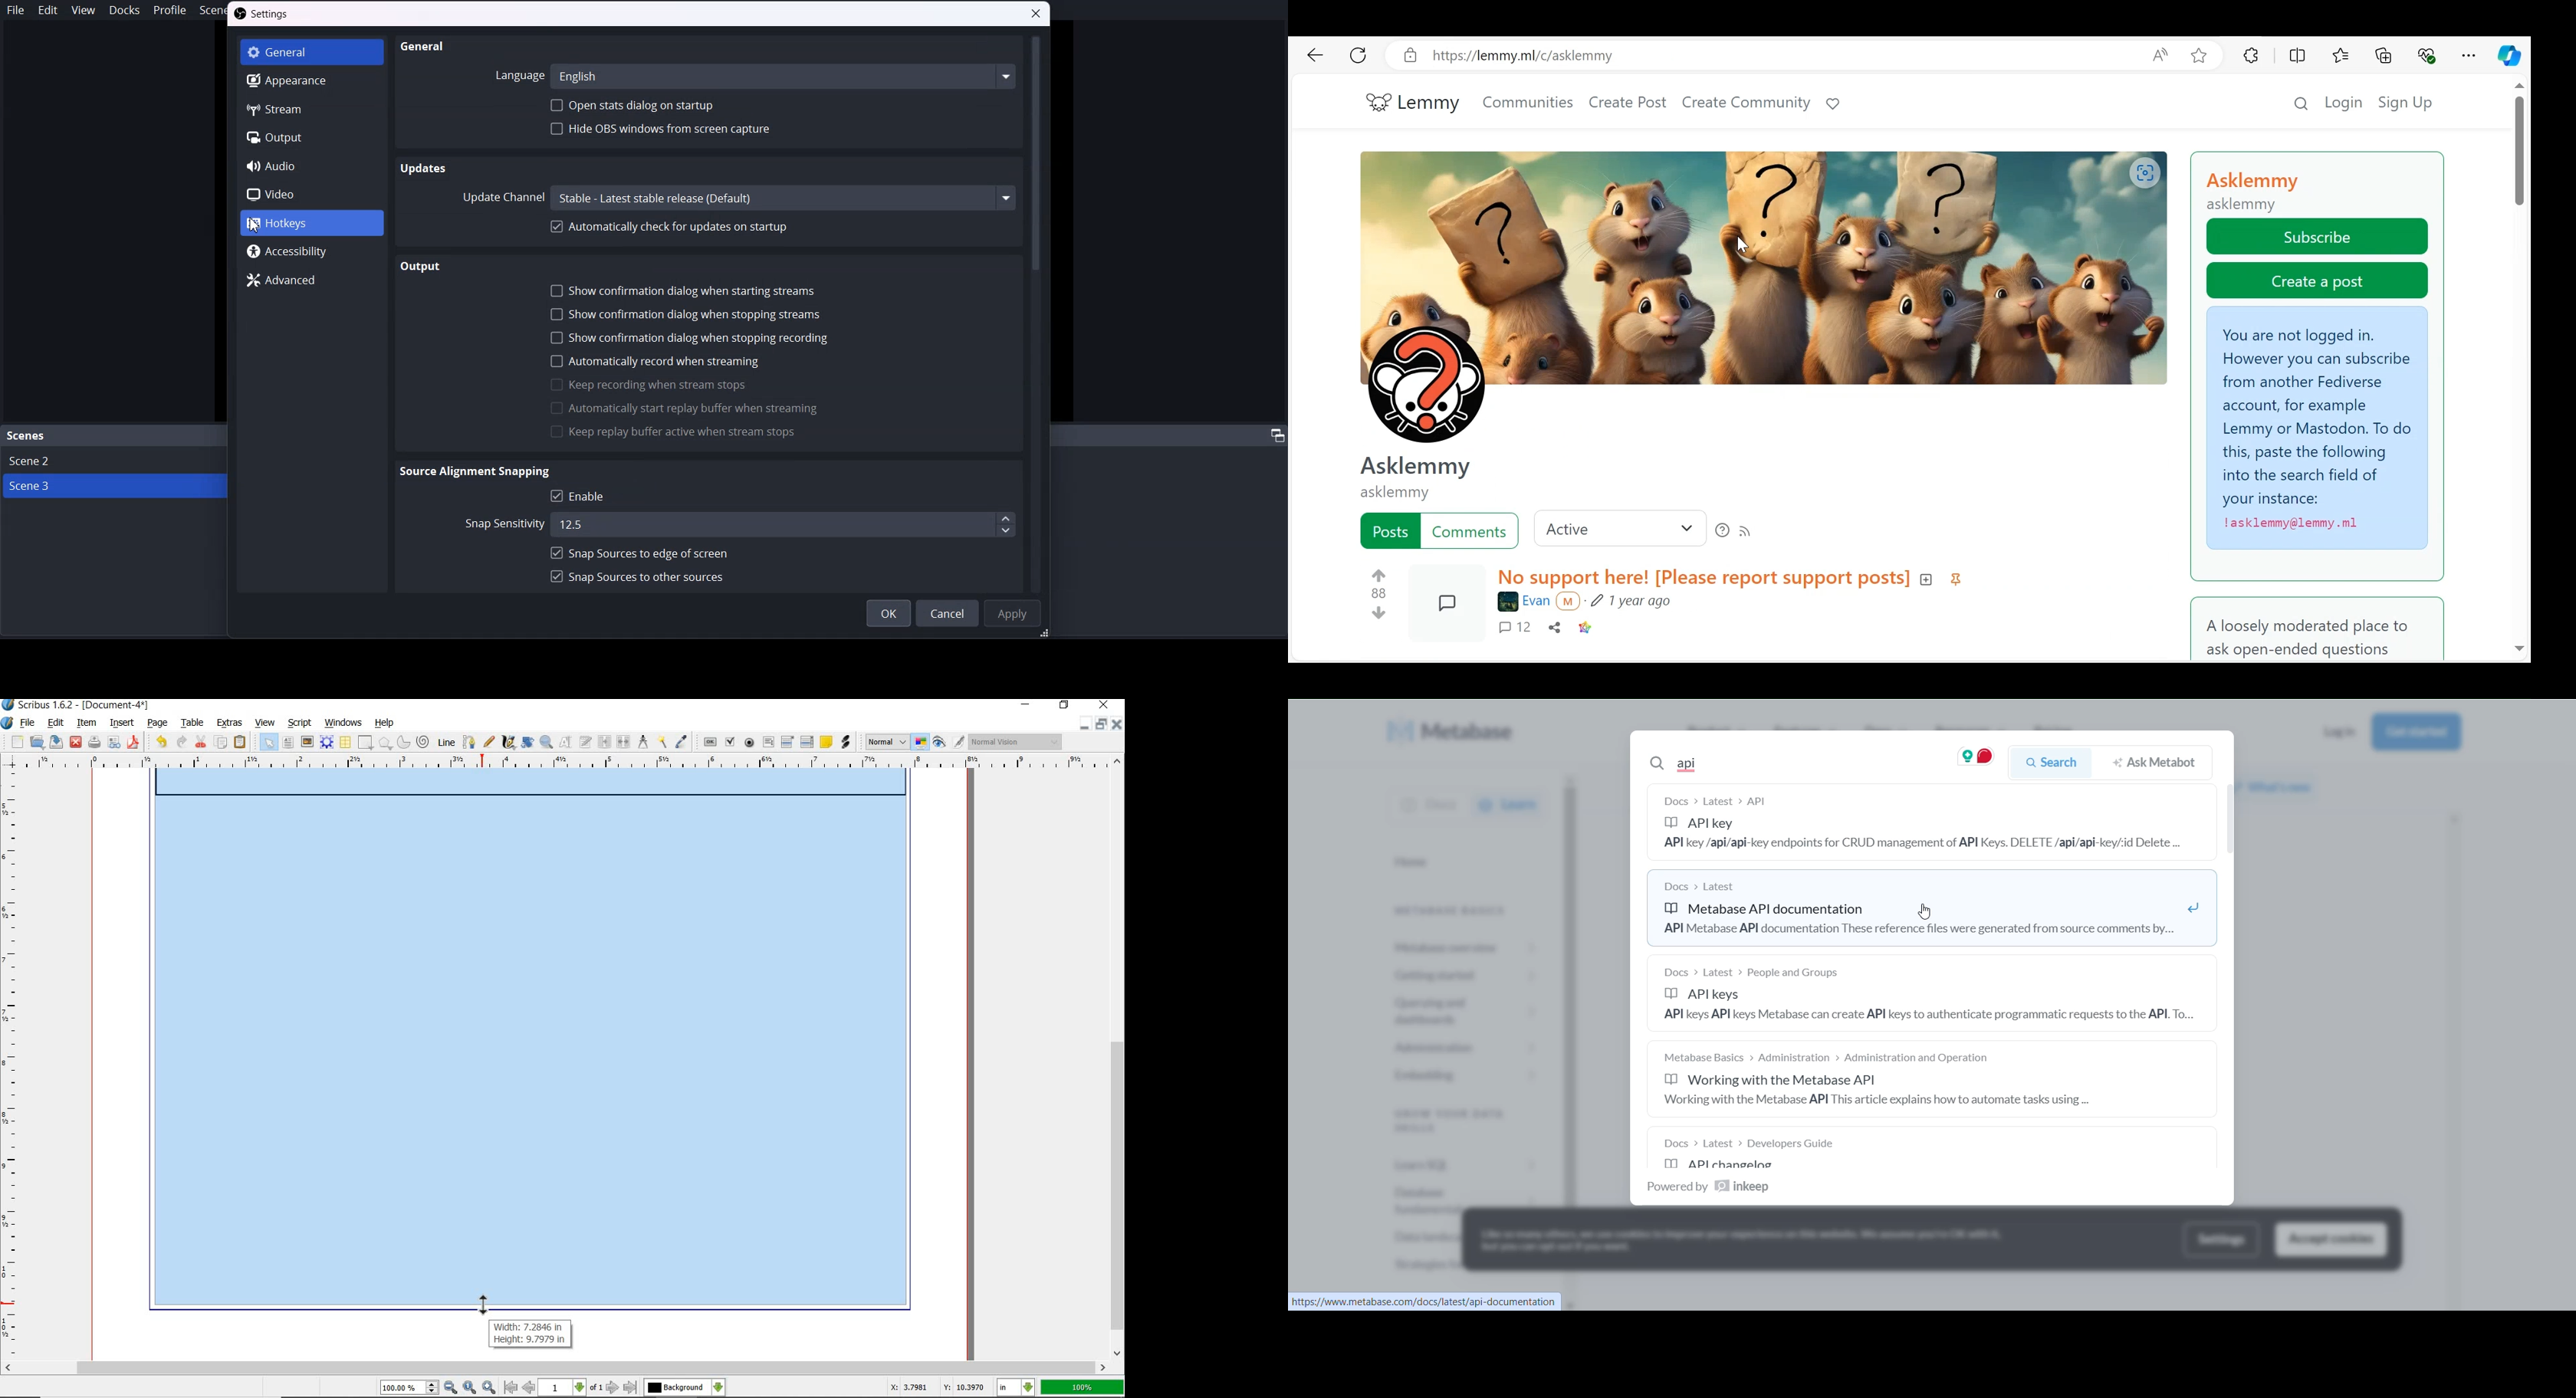  What do you see at coordinates (512, 1388) in the screenshot?
I see `go to first page` at bounding box center [512, 1388].